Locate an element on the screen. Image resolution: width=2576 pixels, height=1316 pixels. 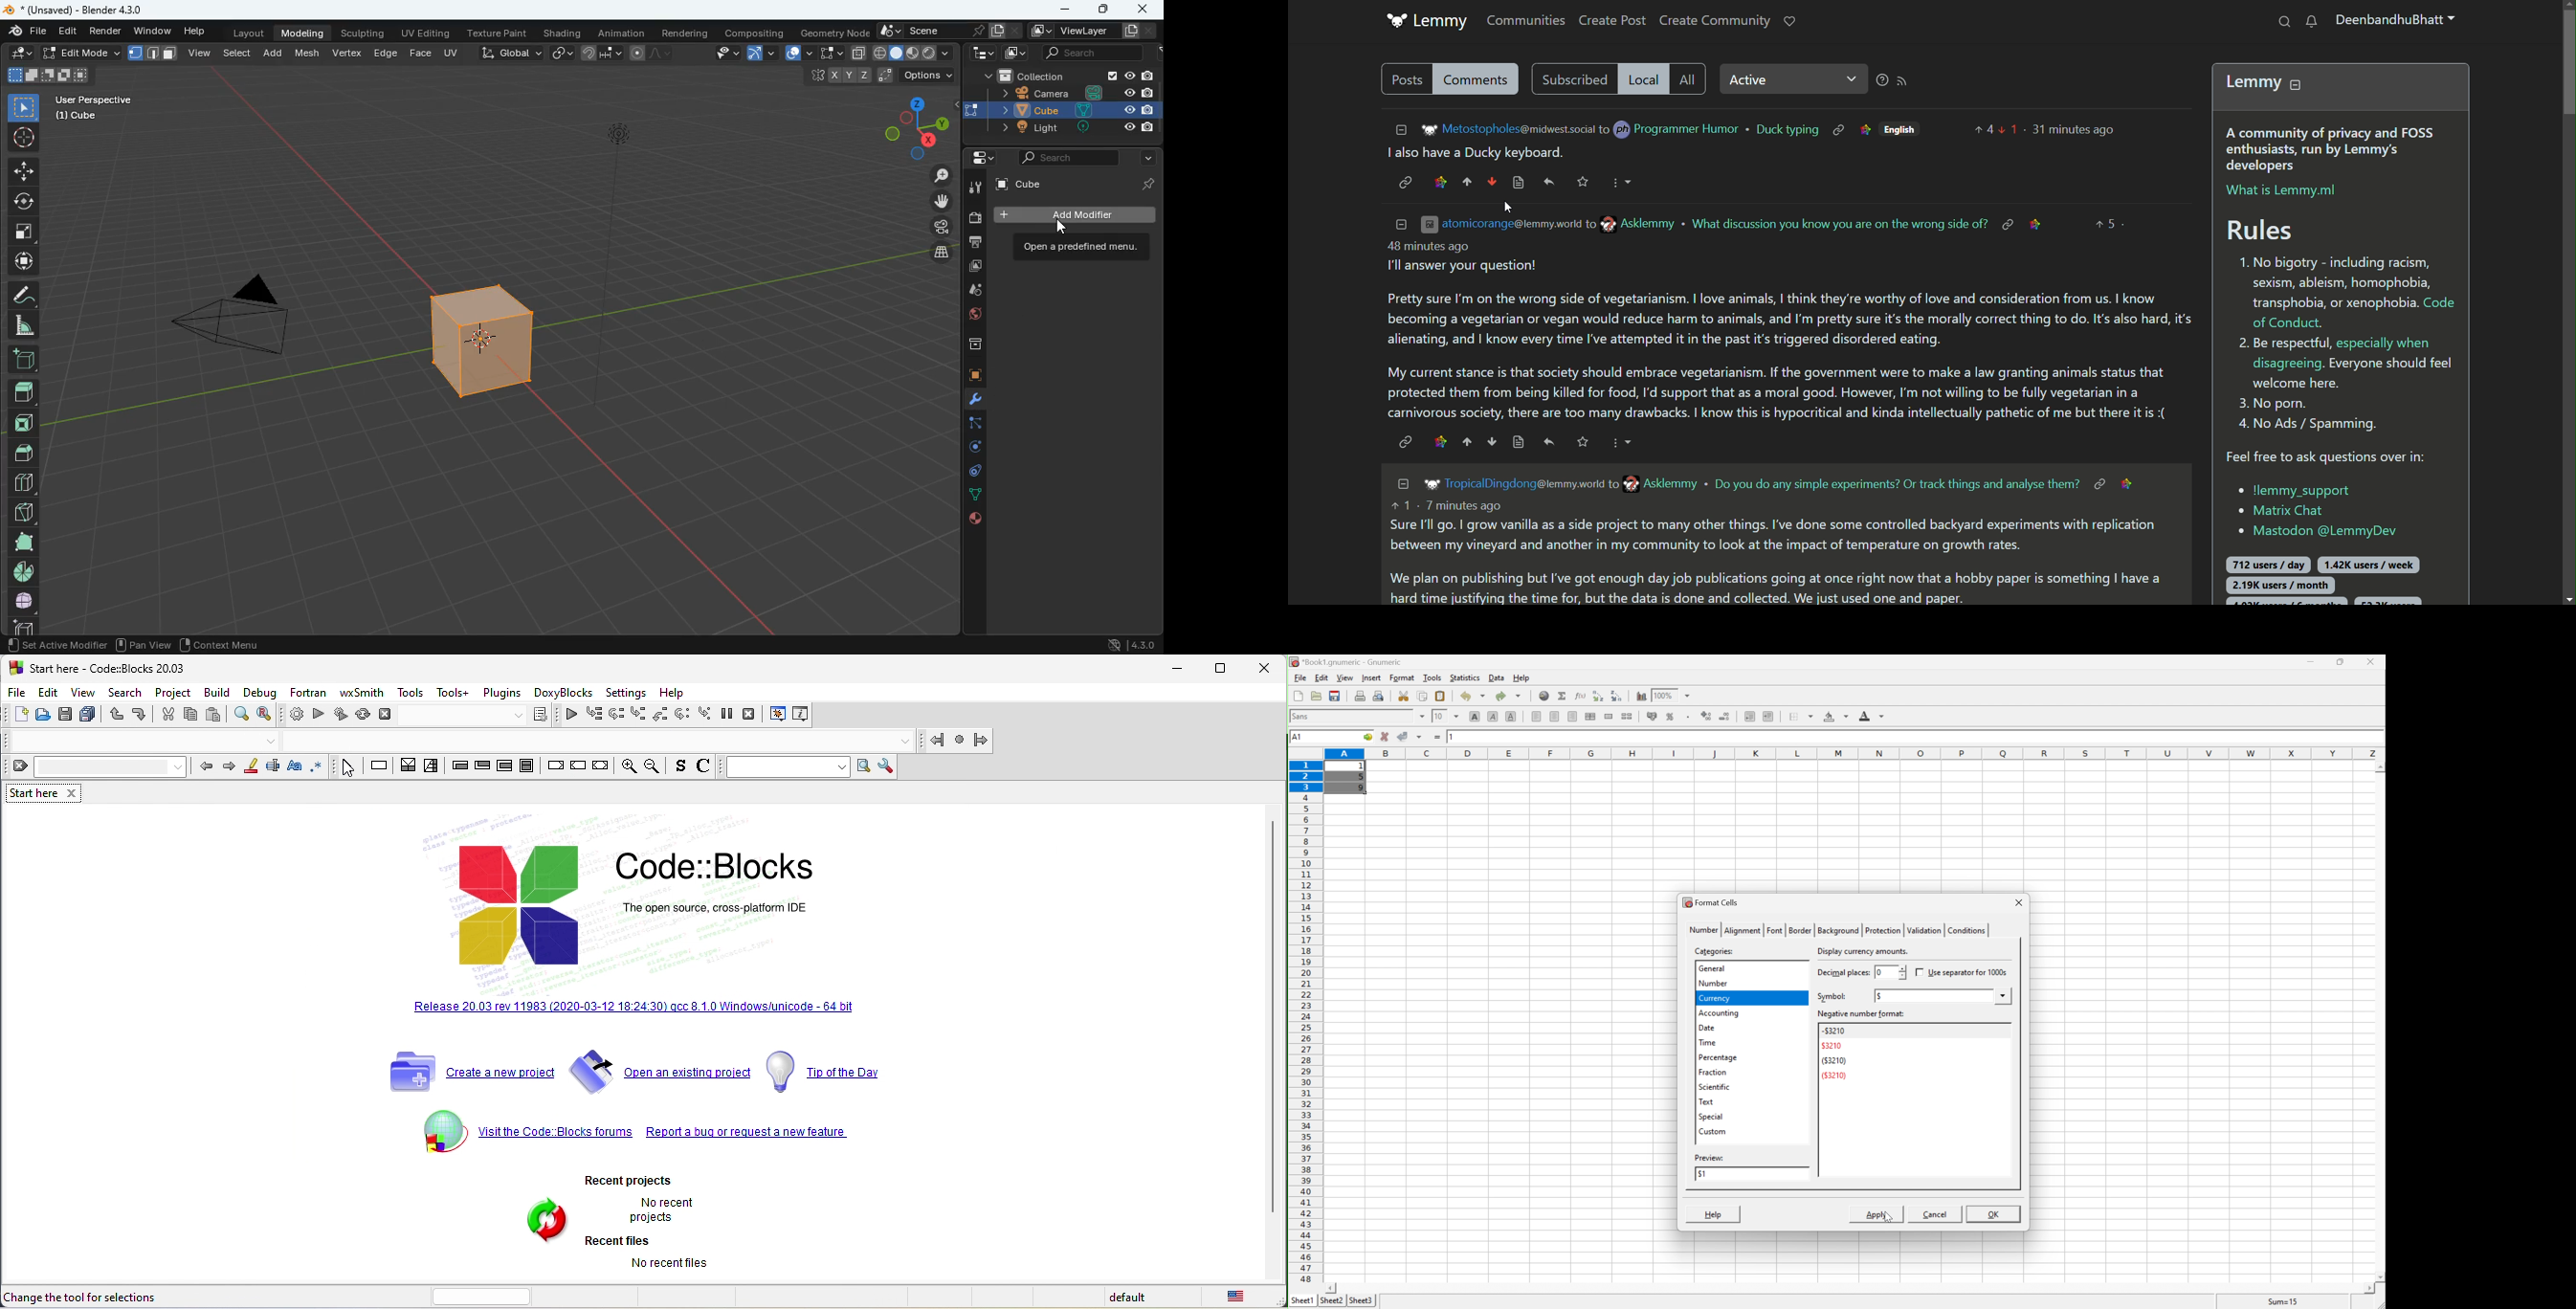
united state is located at coordinates (1234, 1298).